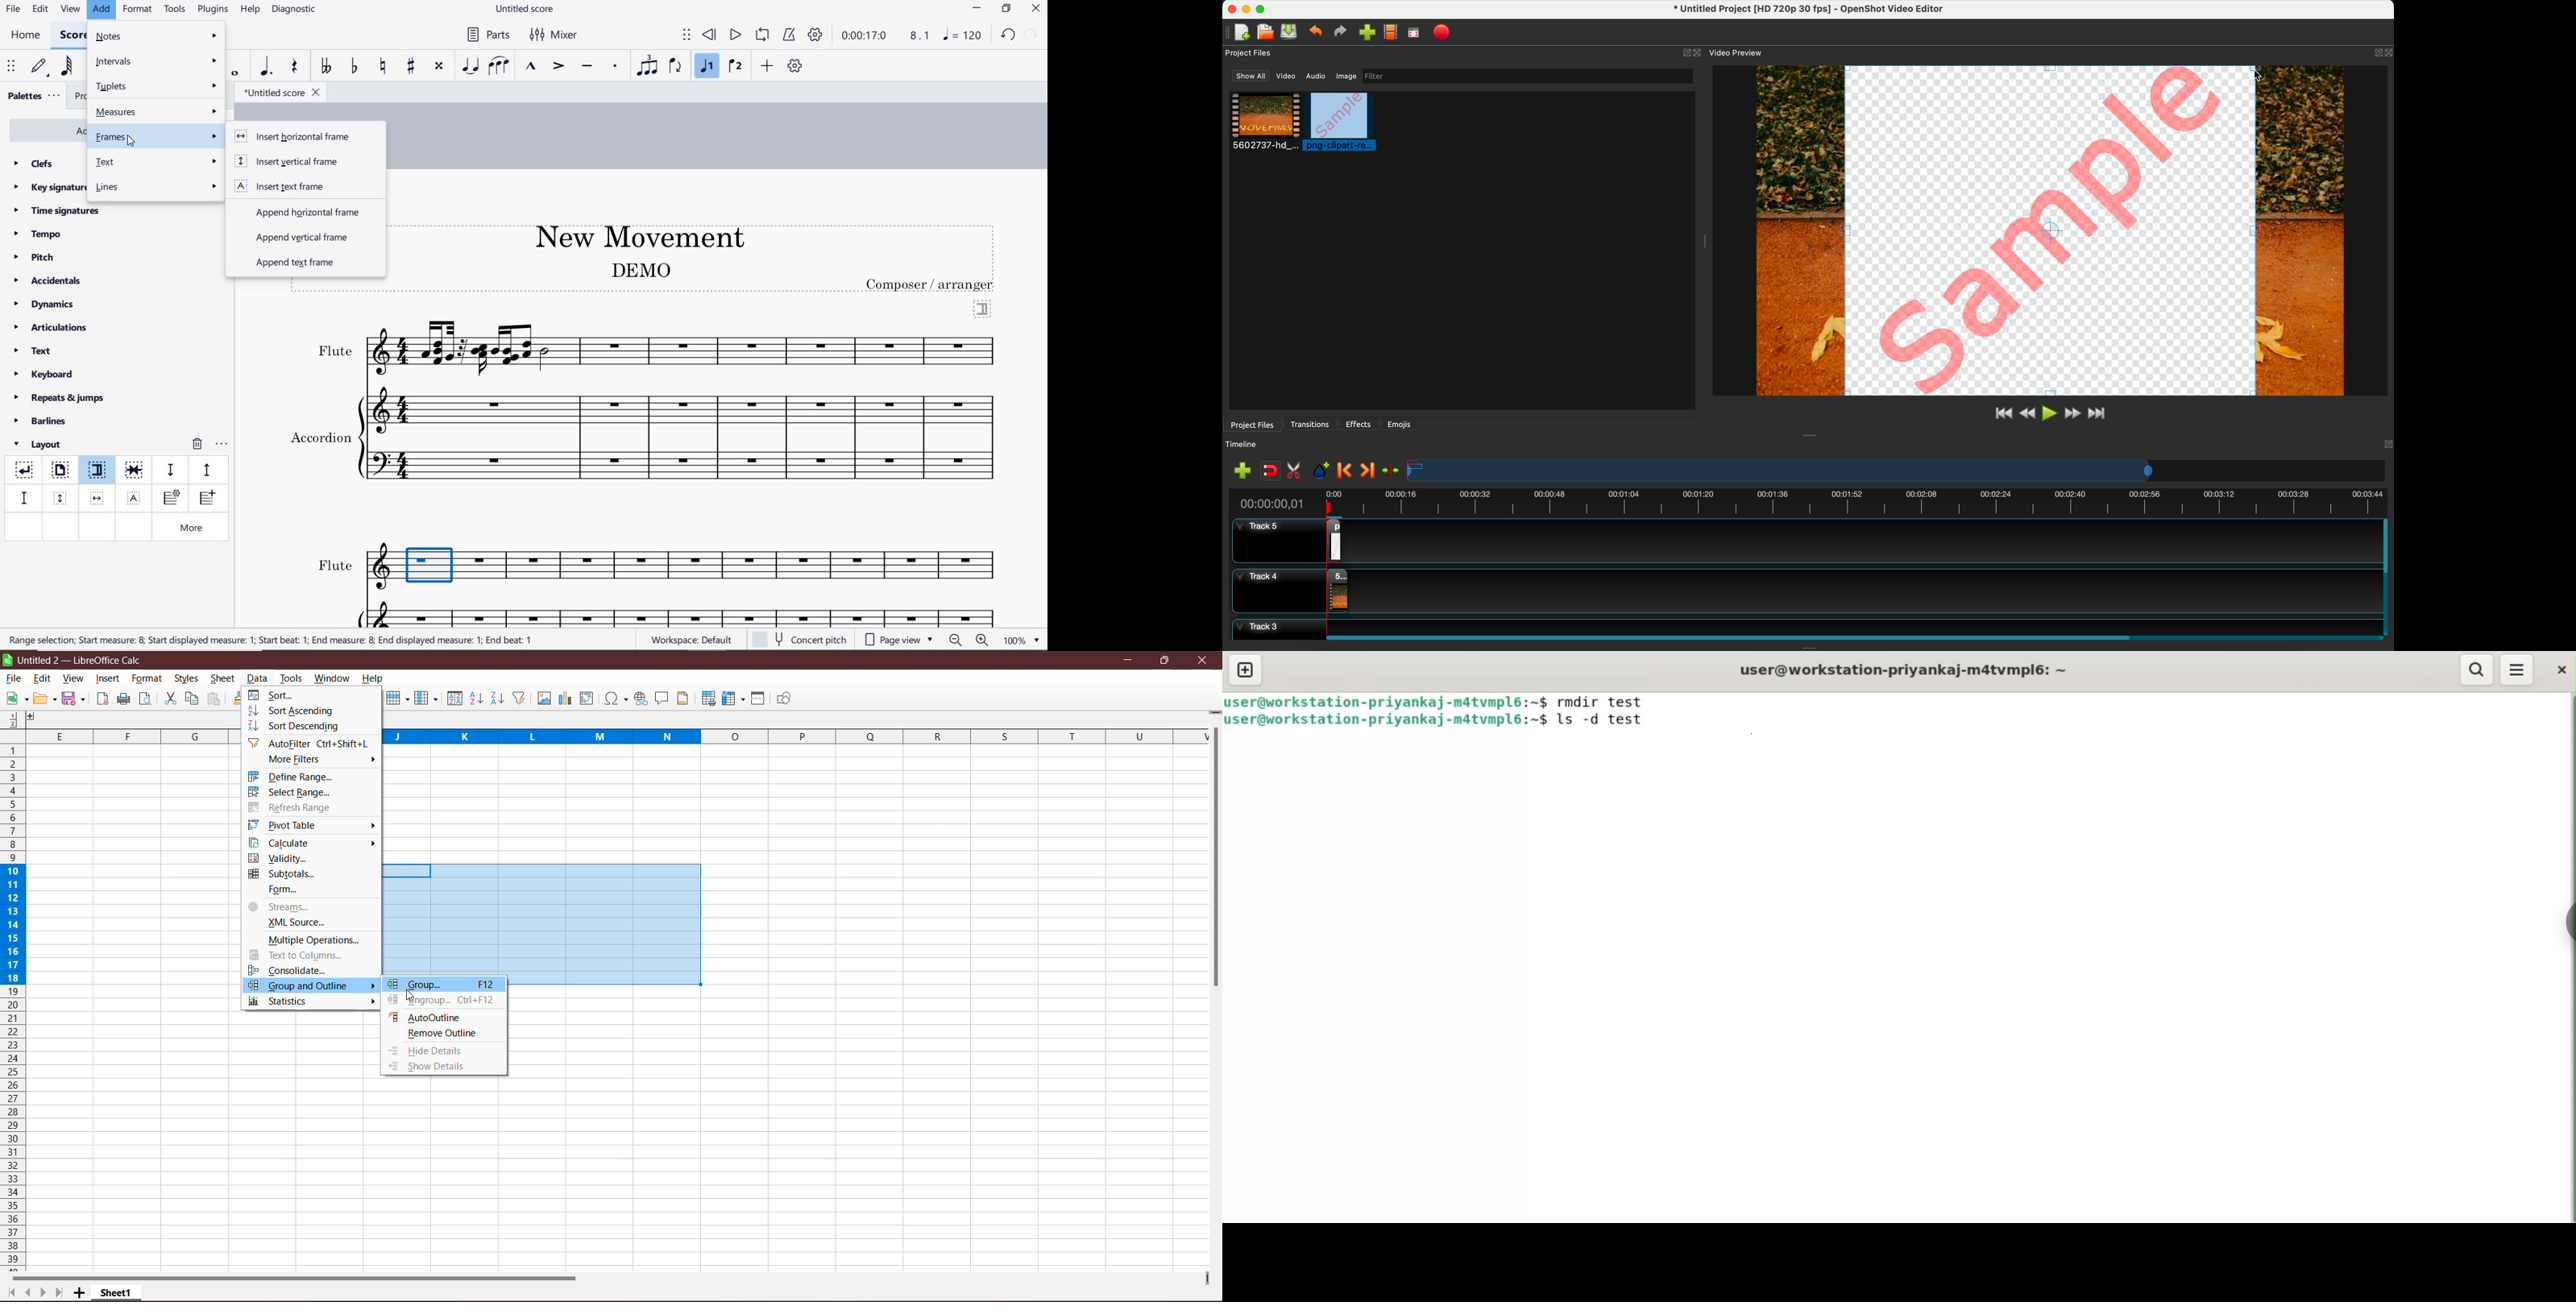 This screenshot has height=1316, width=2576. What do you see at coordinates (520, 698) in the screenshot?
I see `AutoFilter` at bounding box center [520, 698].